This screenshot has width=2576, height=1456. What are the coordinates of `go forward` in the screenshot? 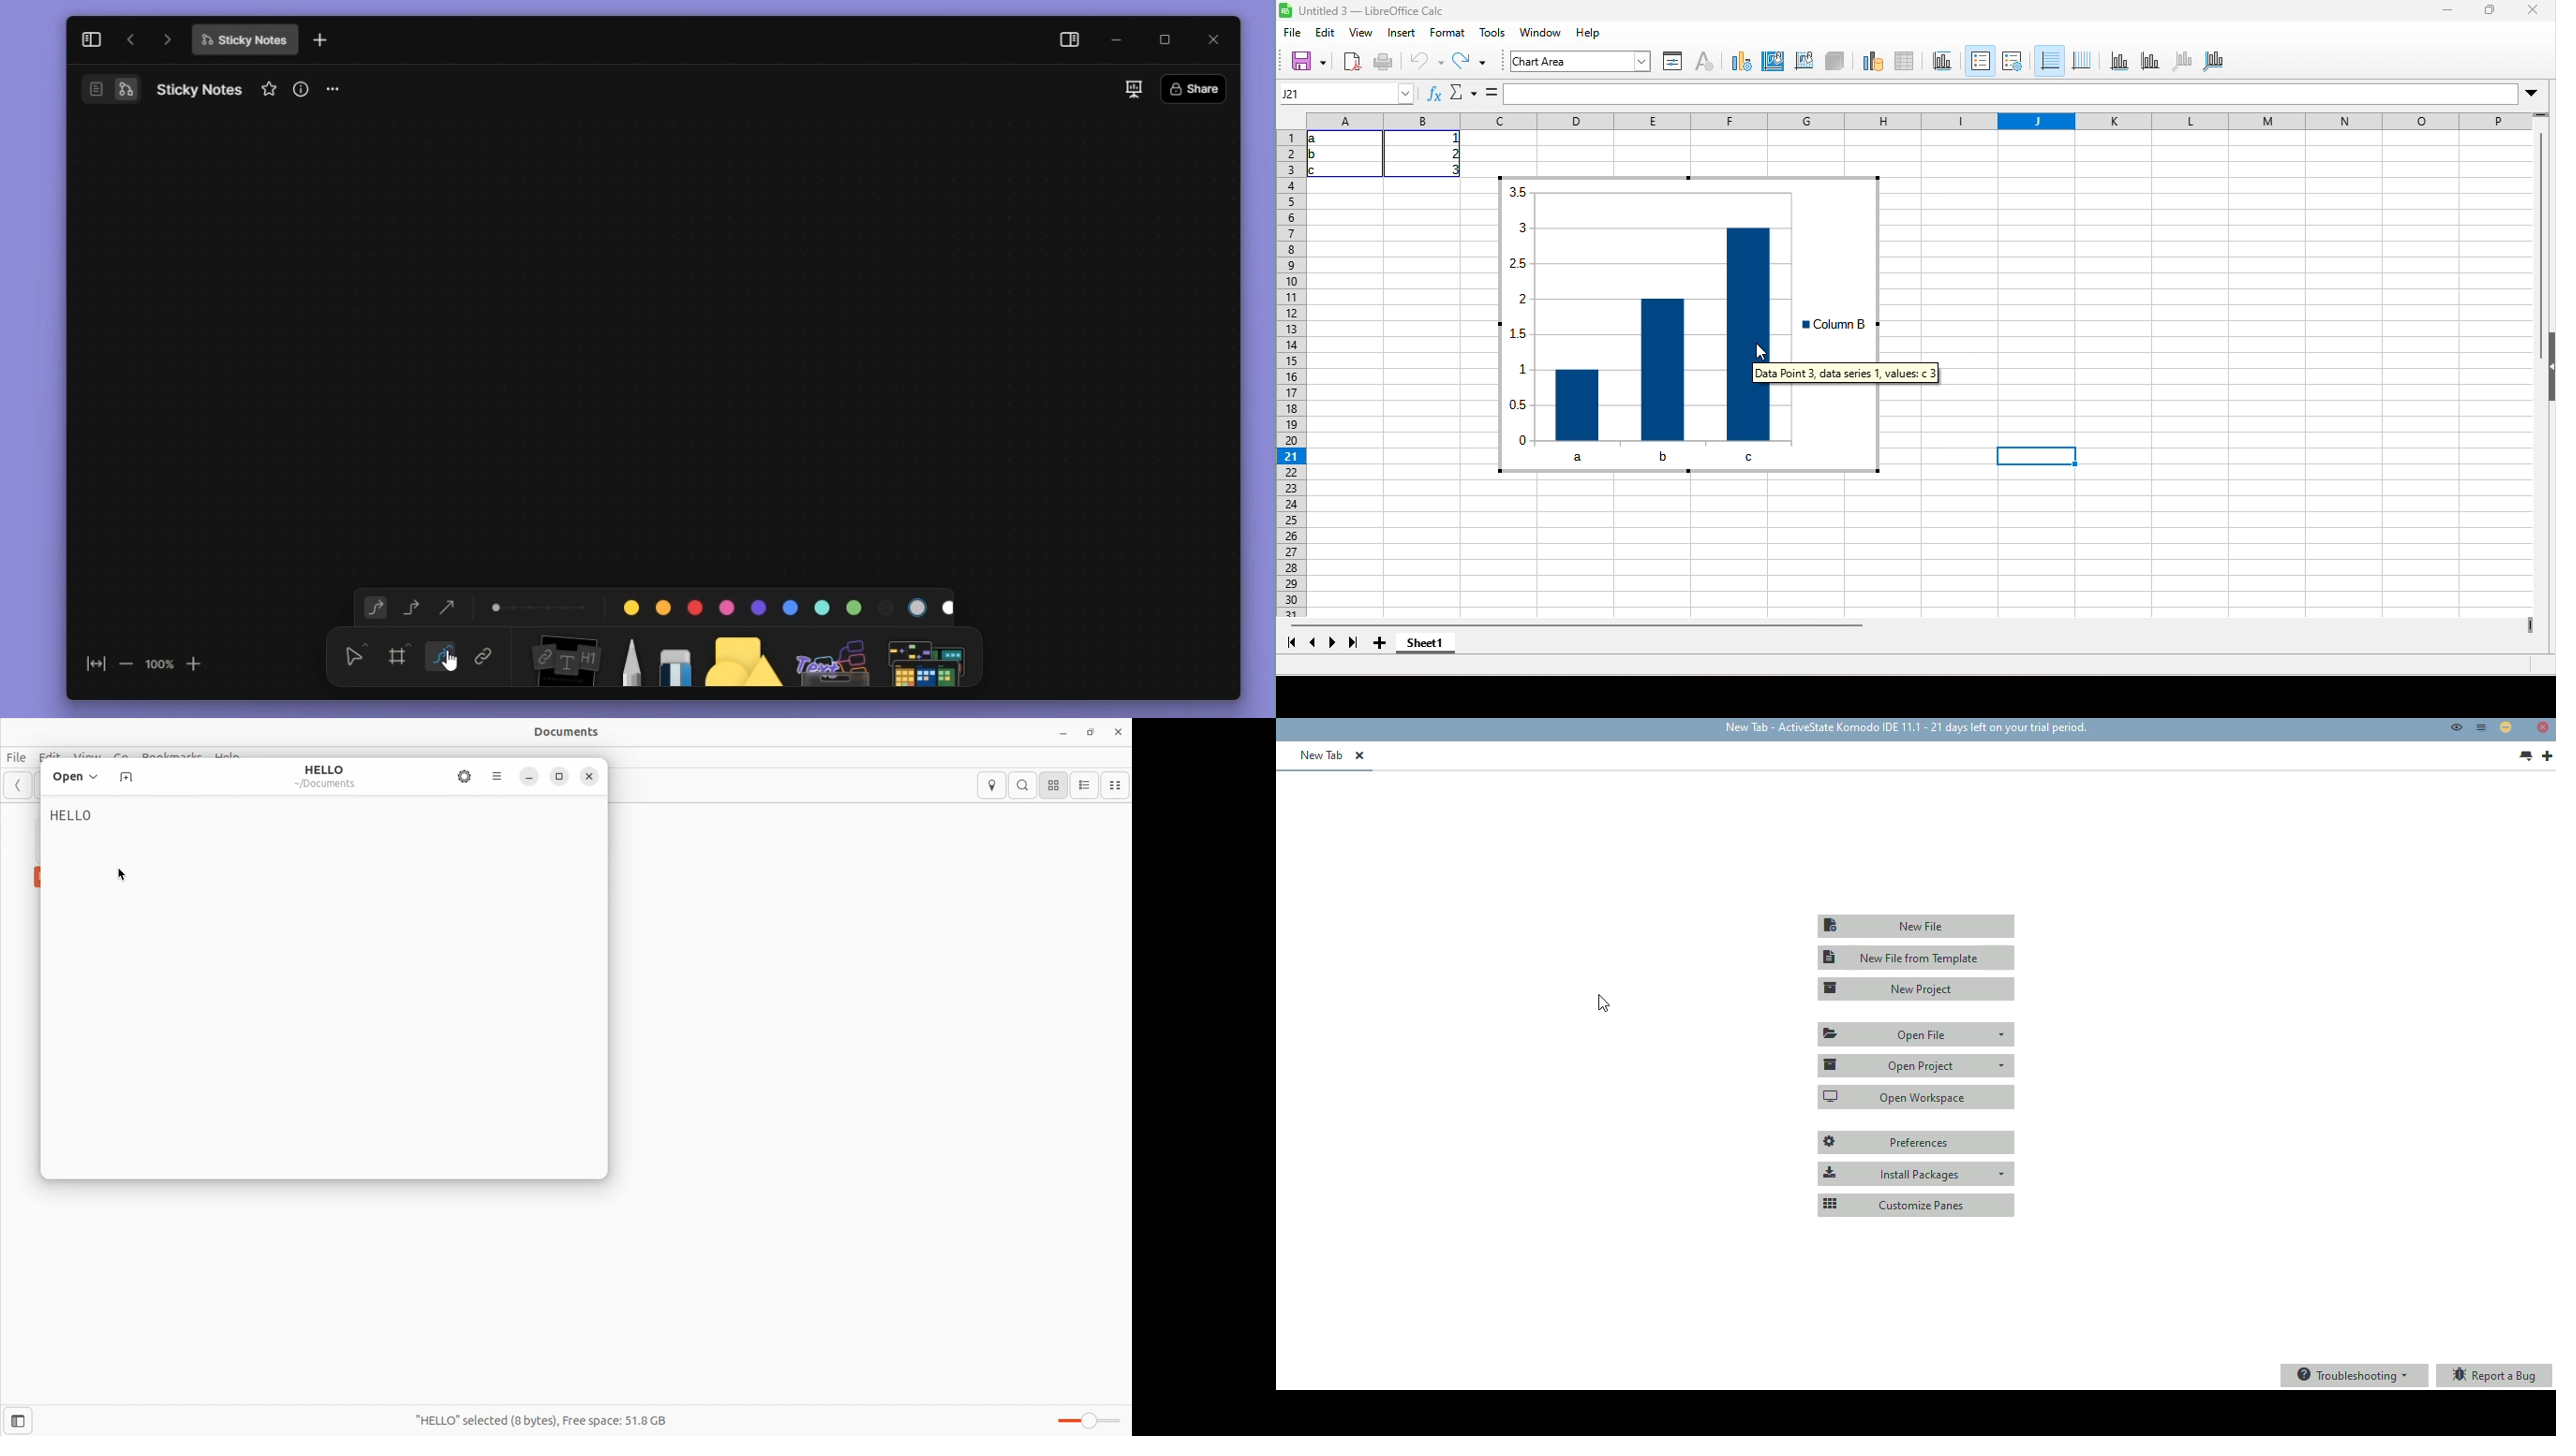 It's located at (168, 39).